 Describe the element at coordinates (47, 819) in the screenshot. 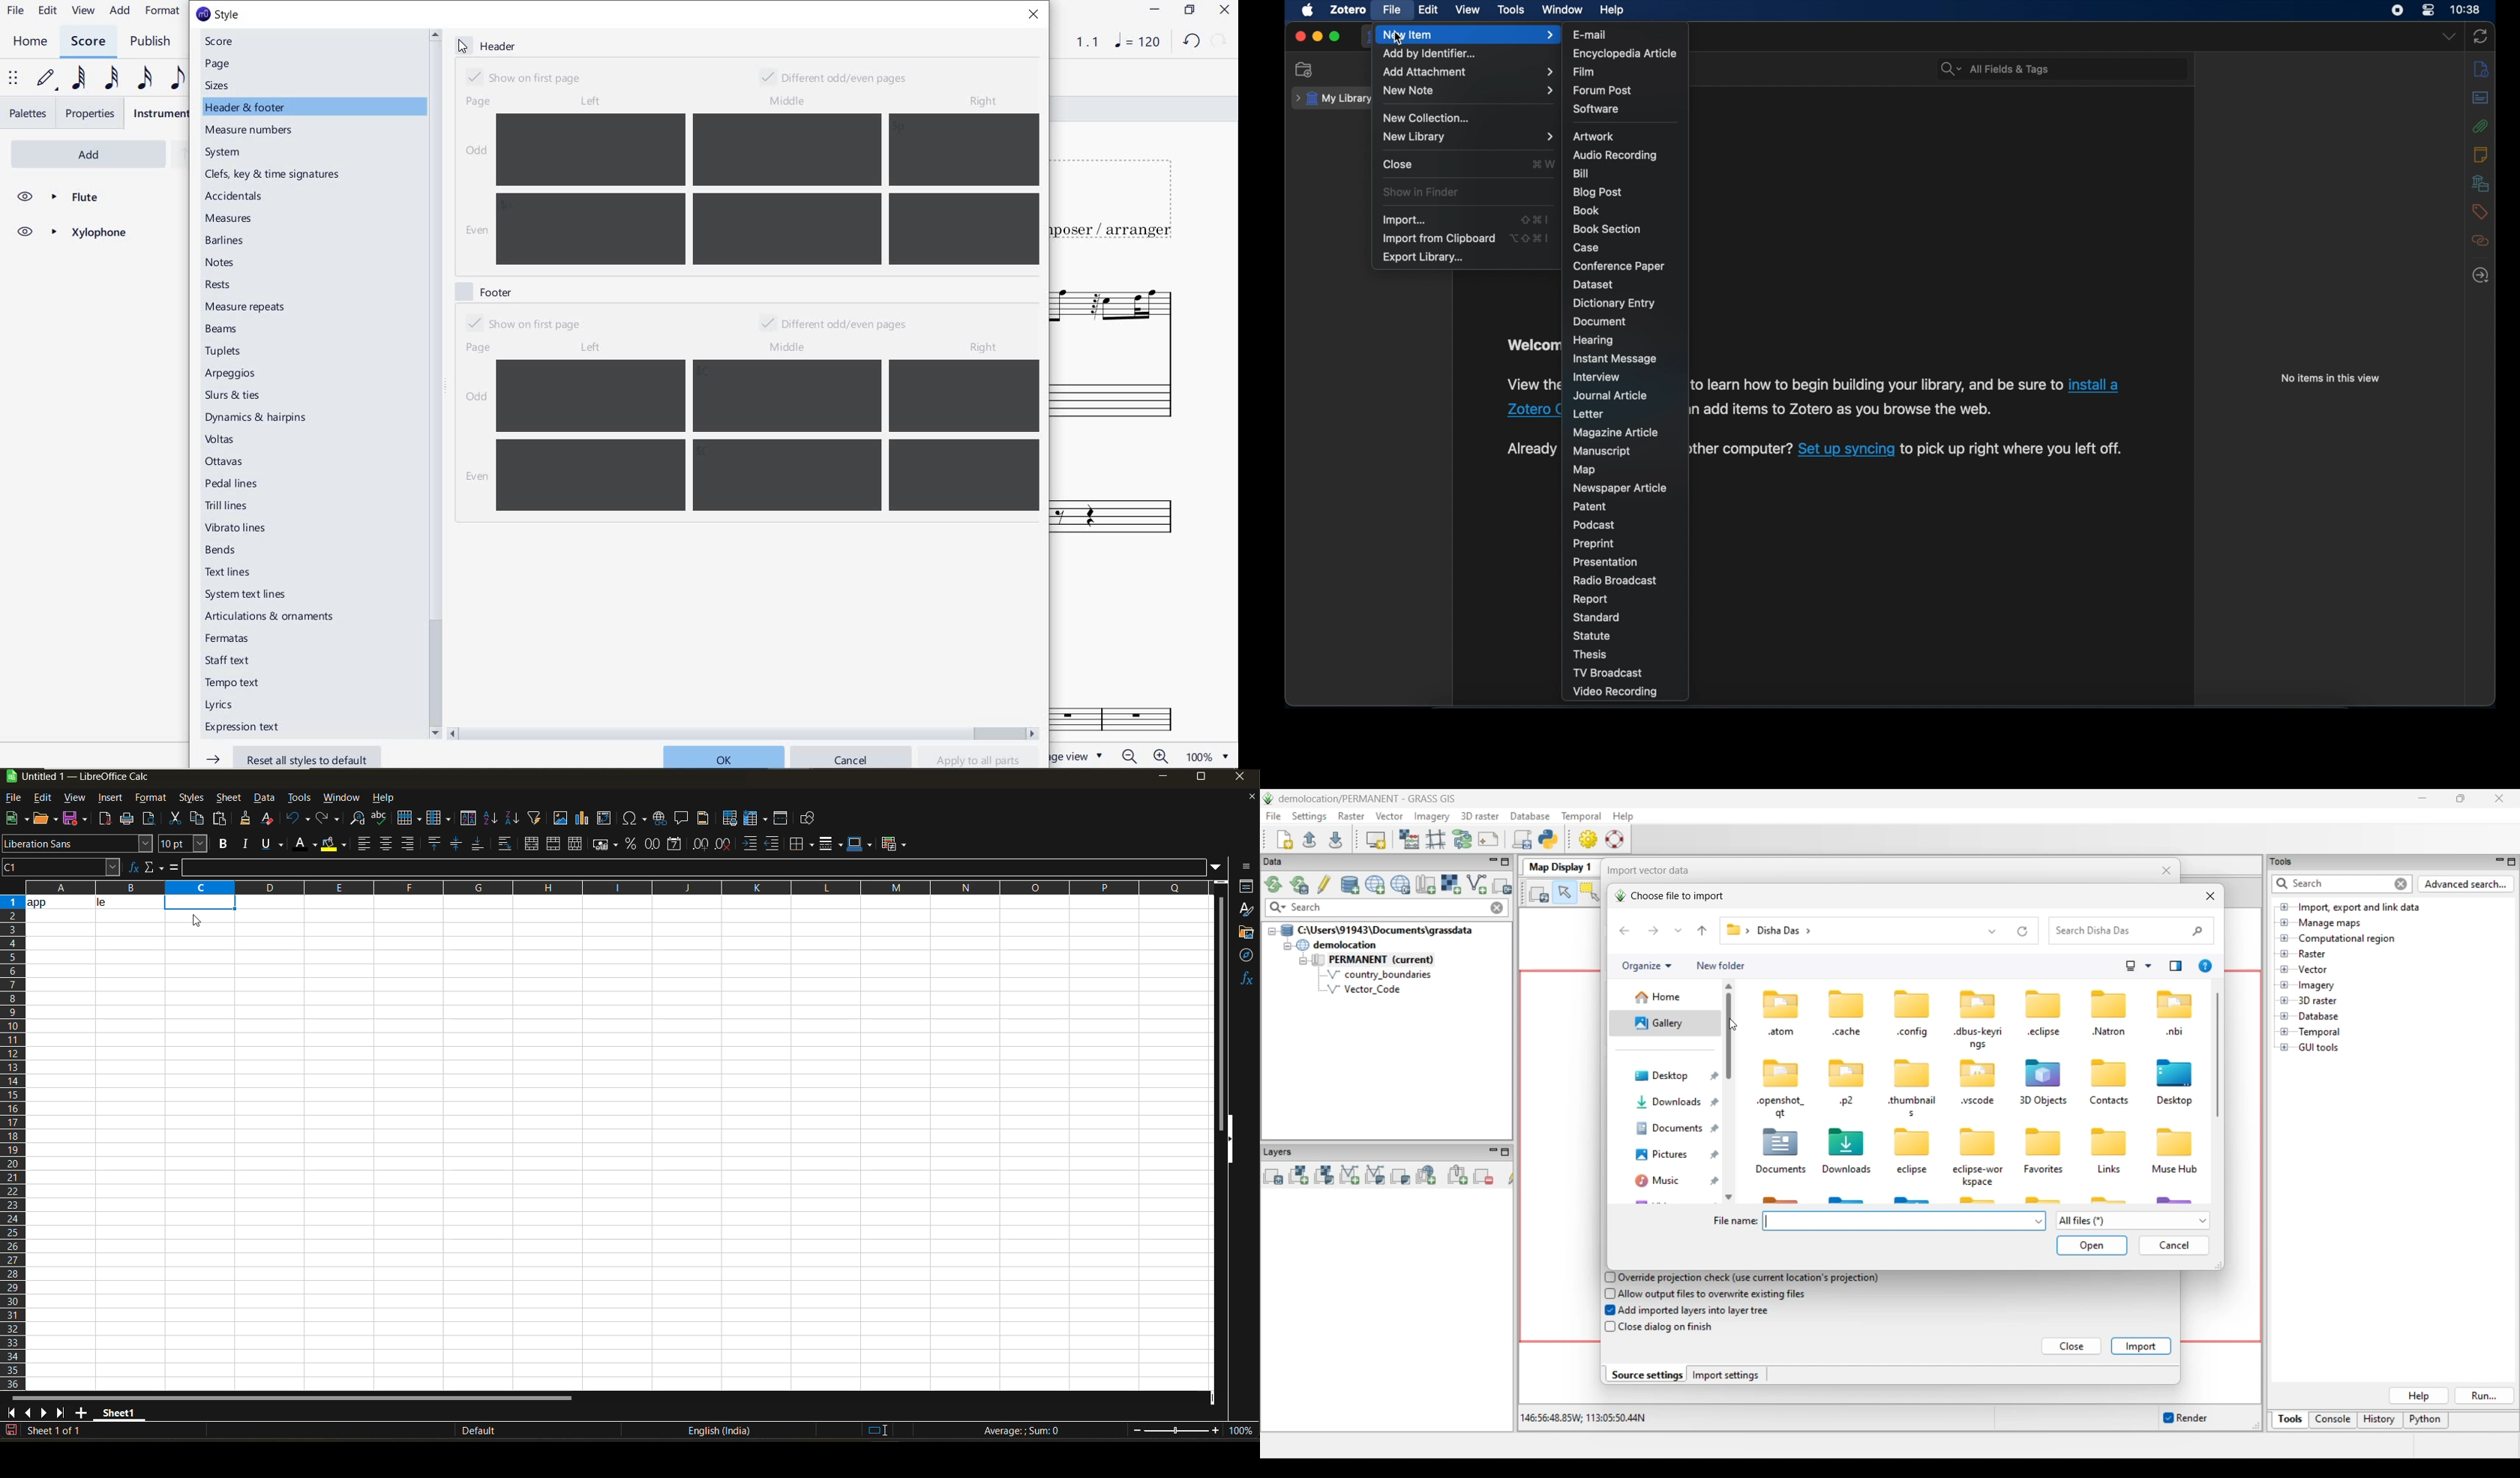

I see `open` at that location.